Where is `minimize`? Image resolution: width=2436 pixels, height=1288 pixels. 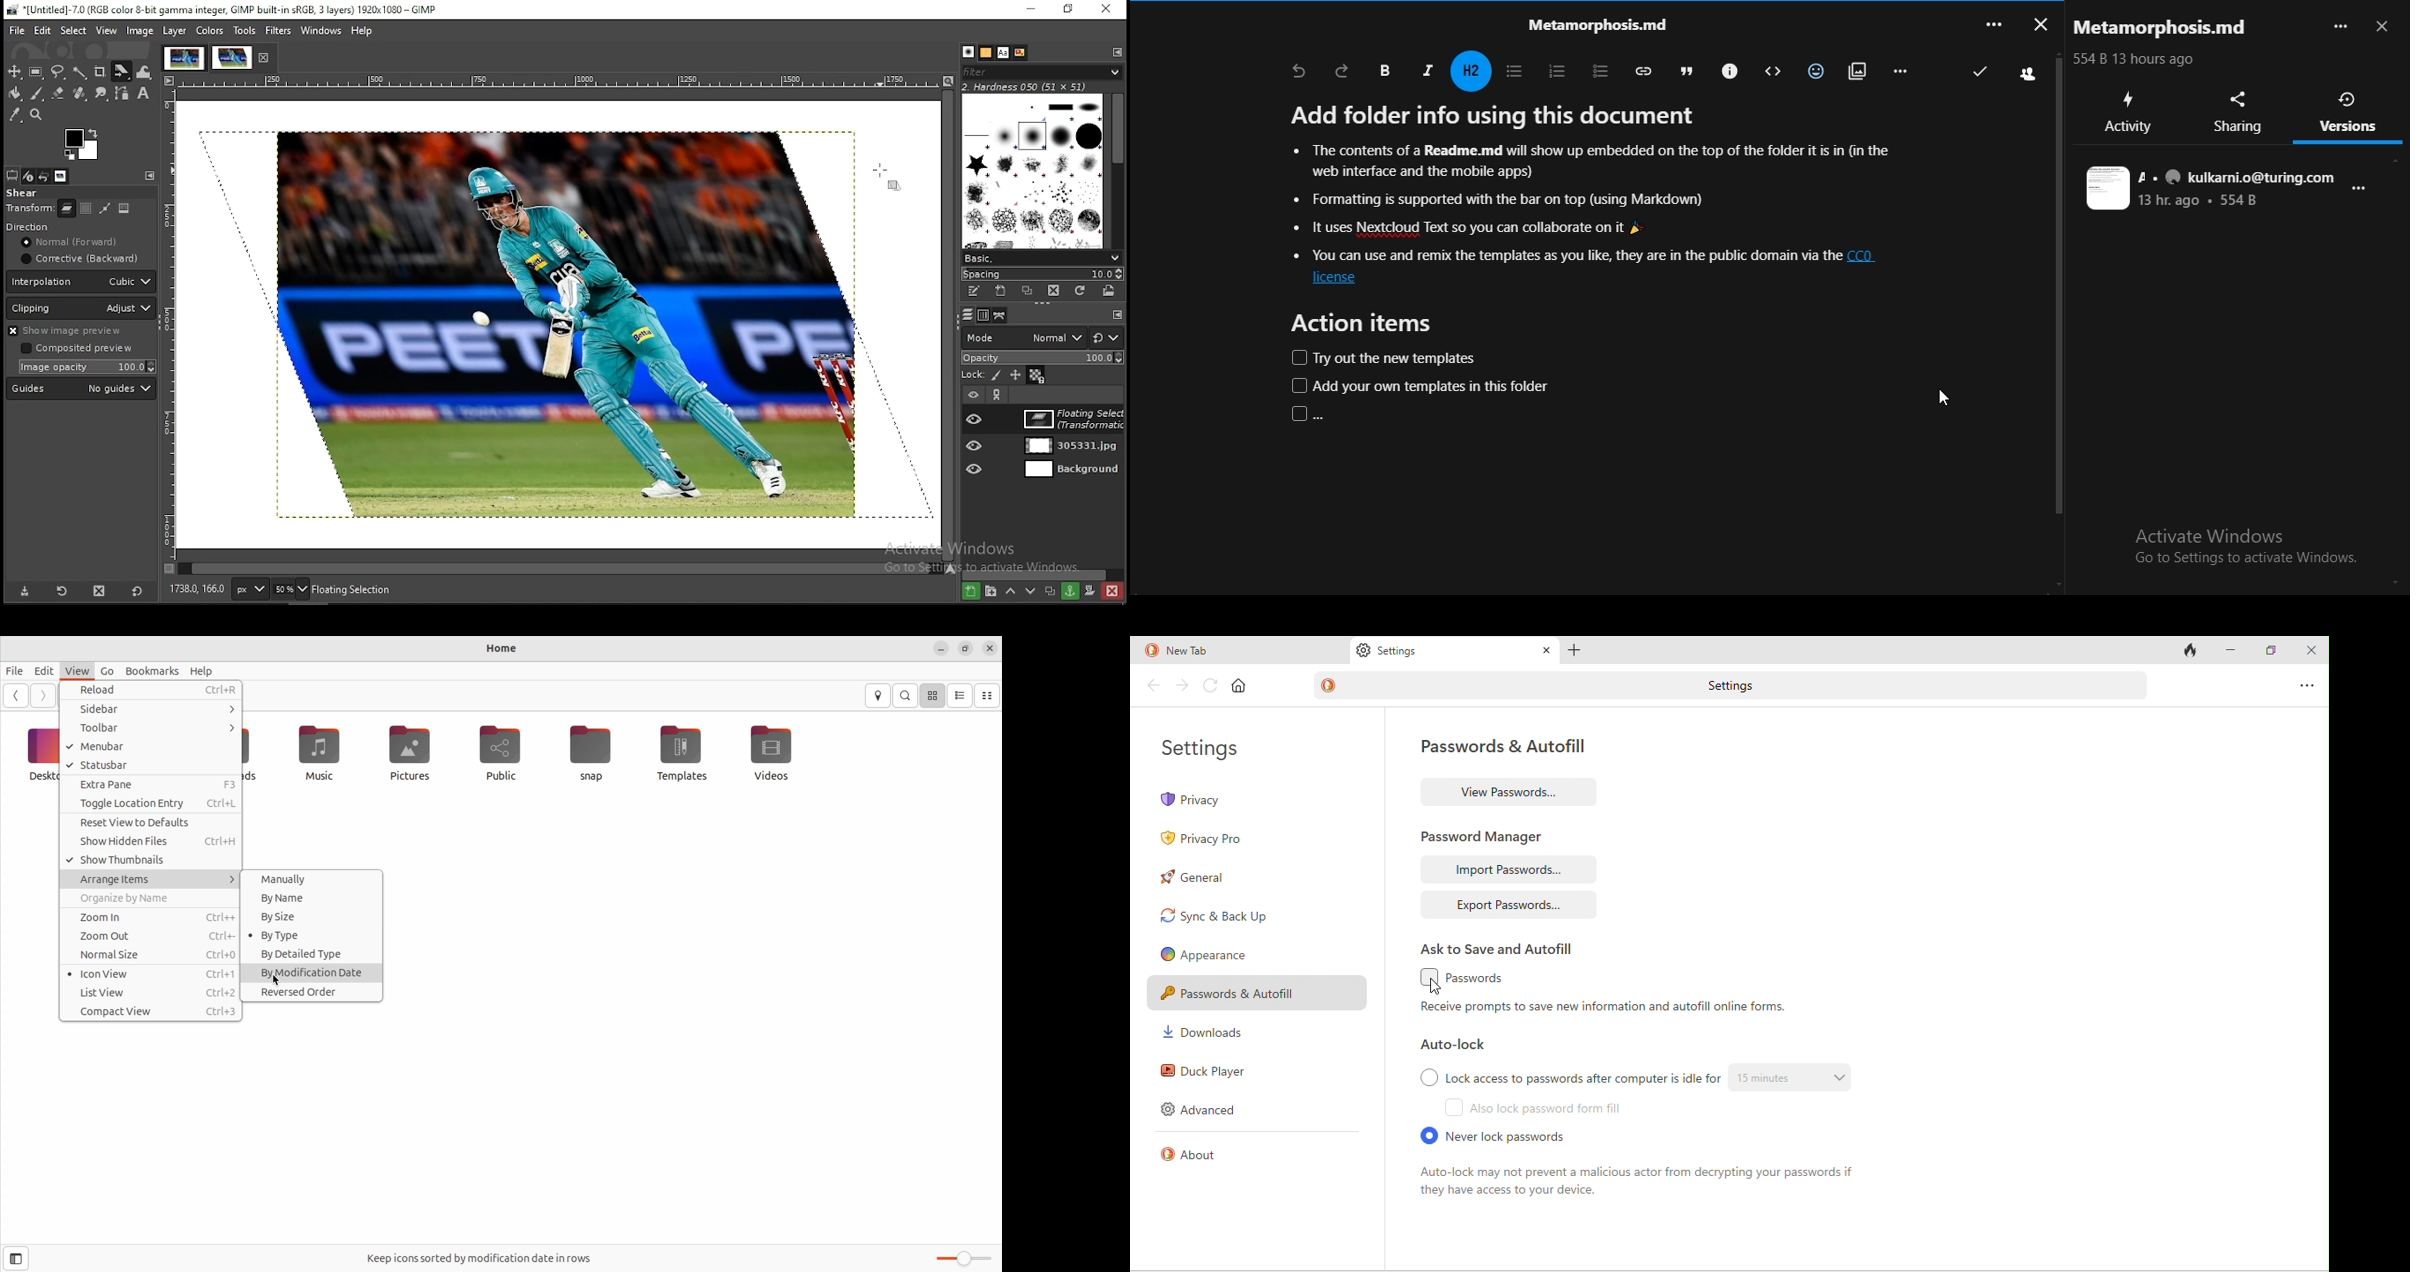 minimize is located at coordinates (2234, 651).